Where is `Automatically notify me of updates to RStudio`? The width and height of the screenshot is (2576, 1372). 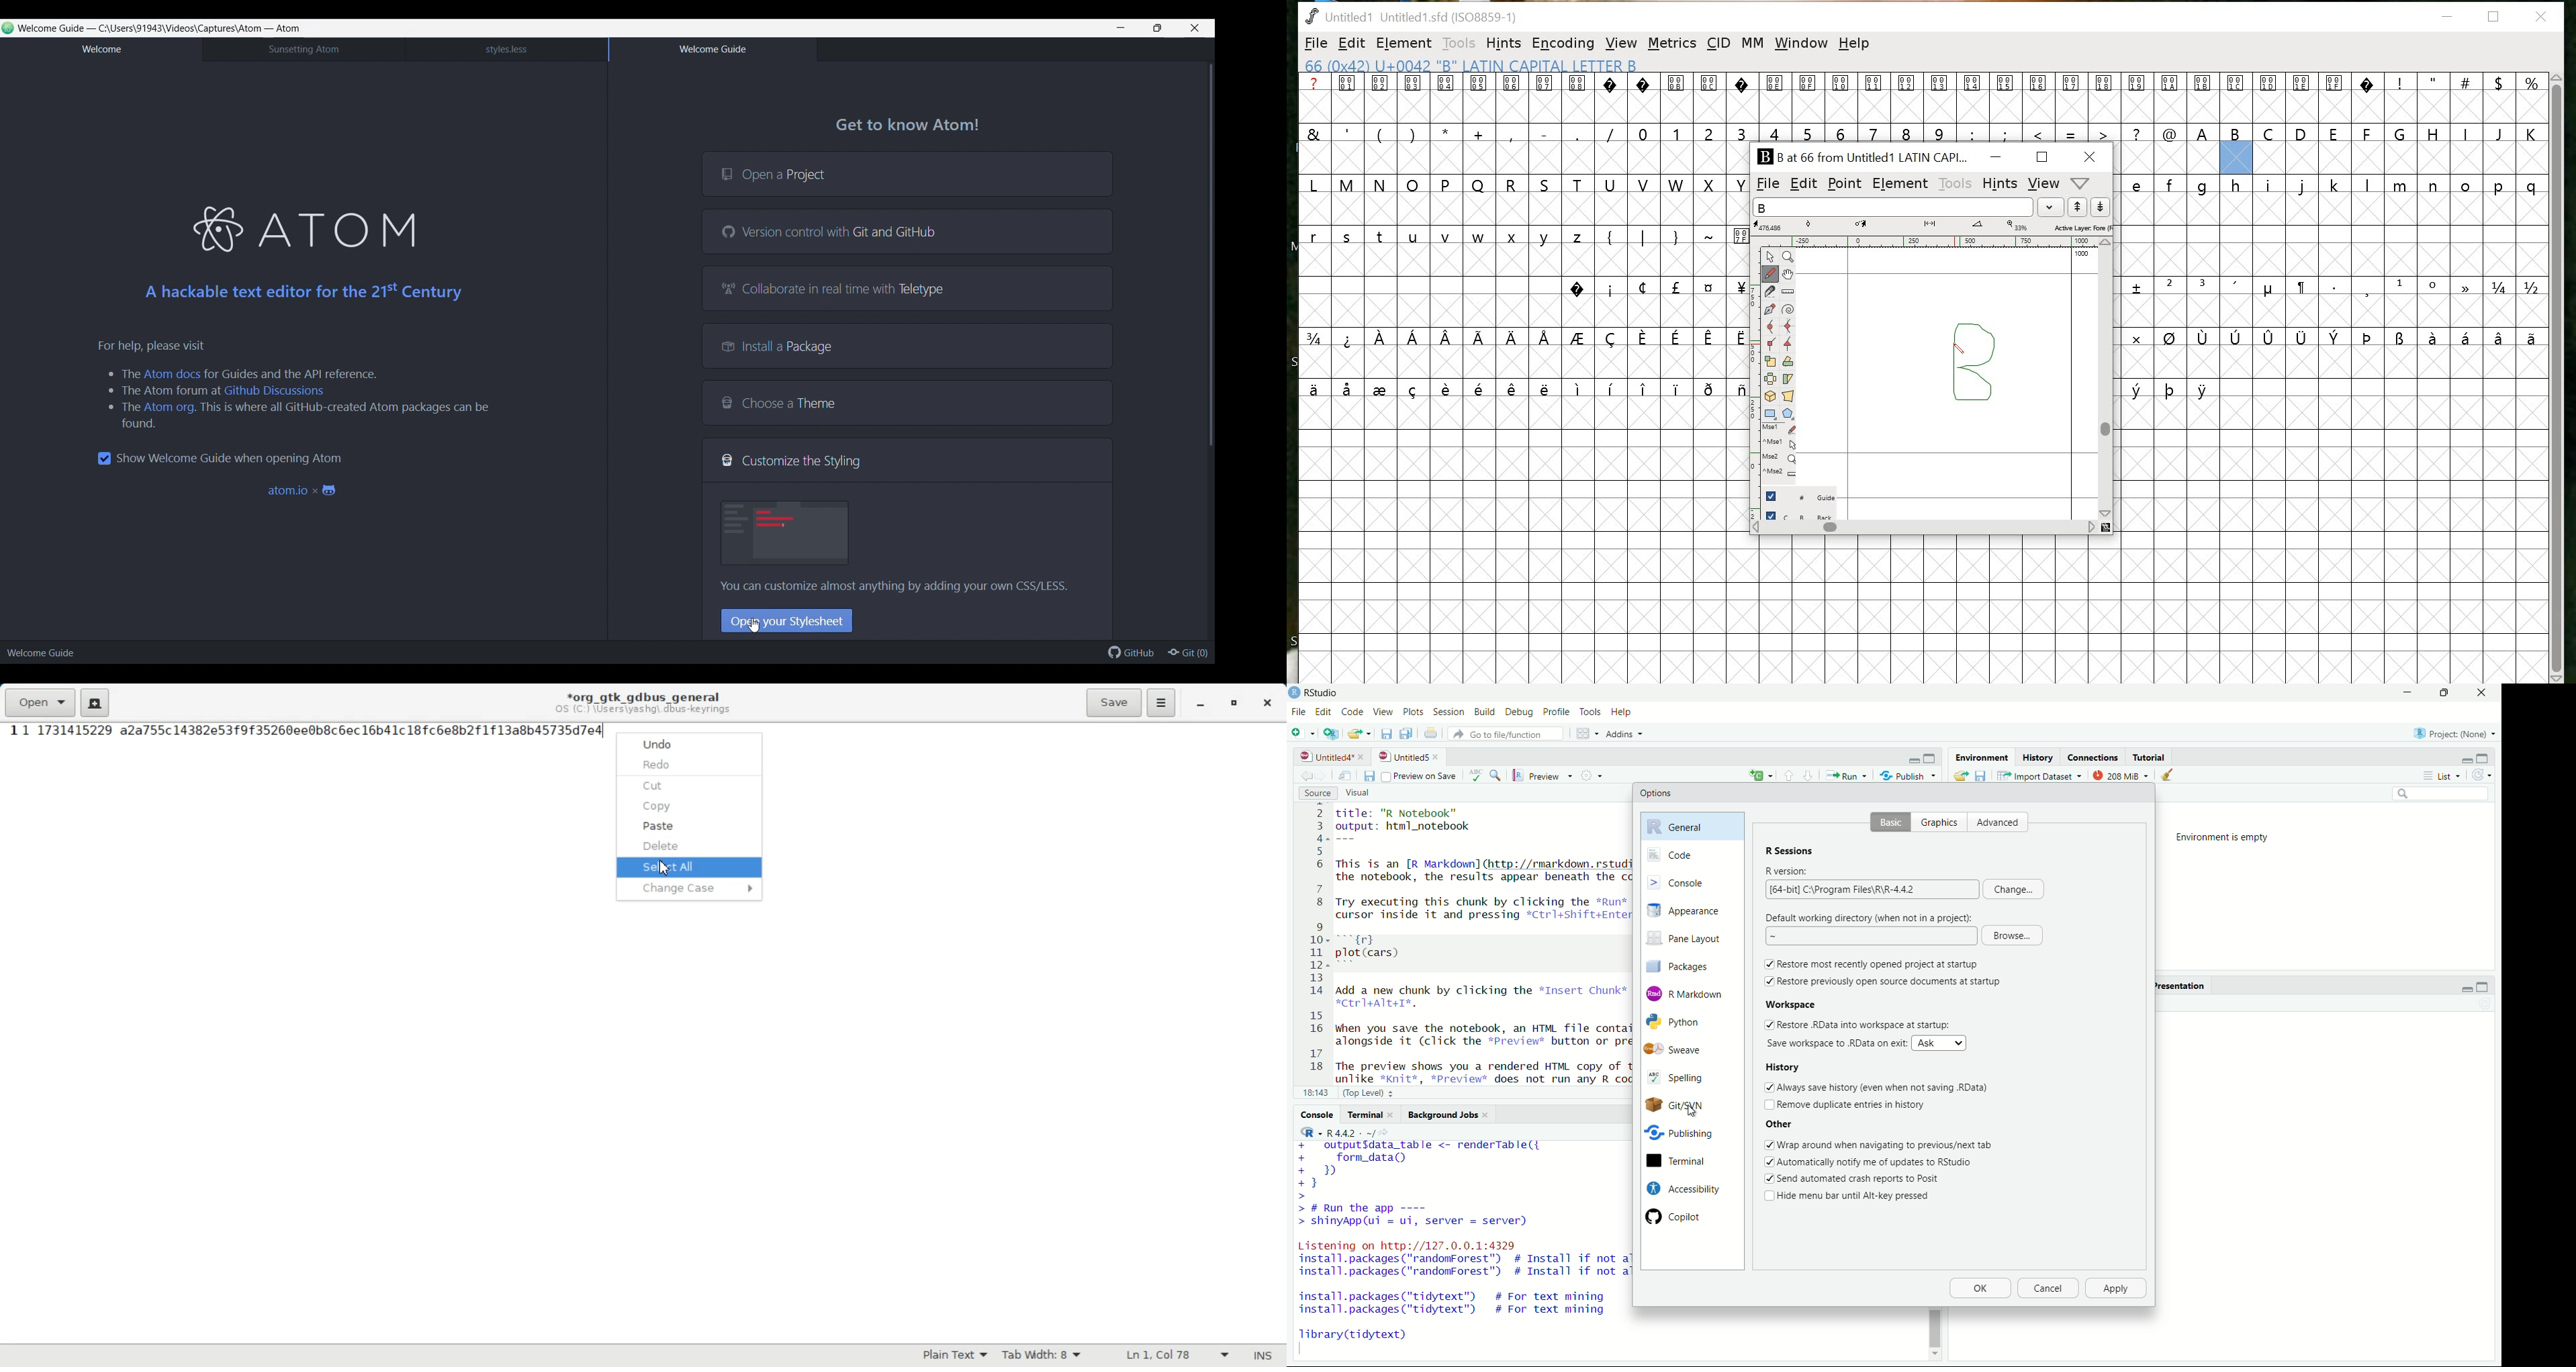
Automatically notify me of updates to RStudio is located at coordinates (1879, 1162).